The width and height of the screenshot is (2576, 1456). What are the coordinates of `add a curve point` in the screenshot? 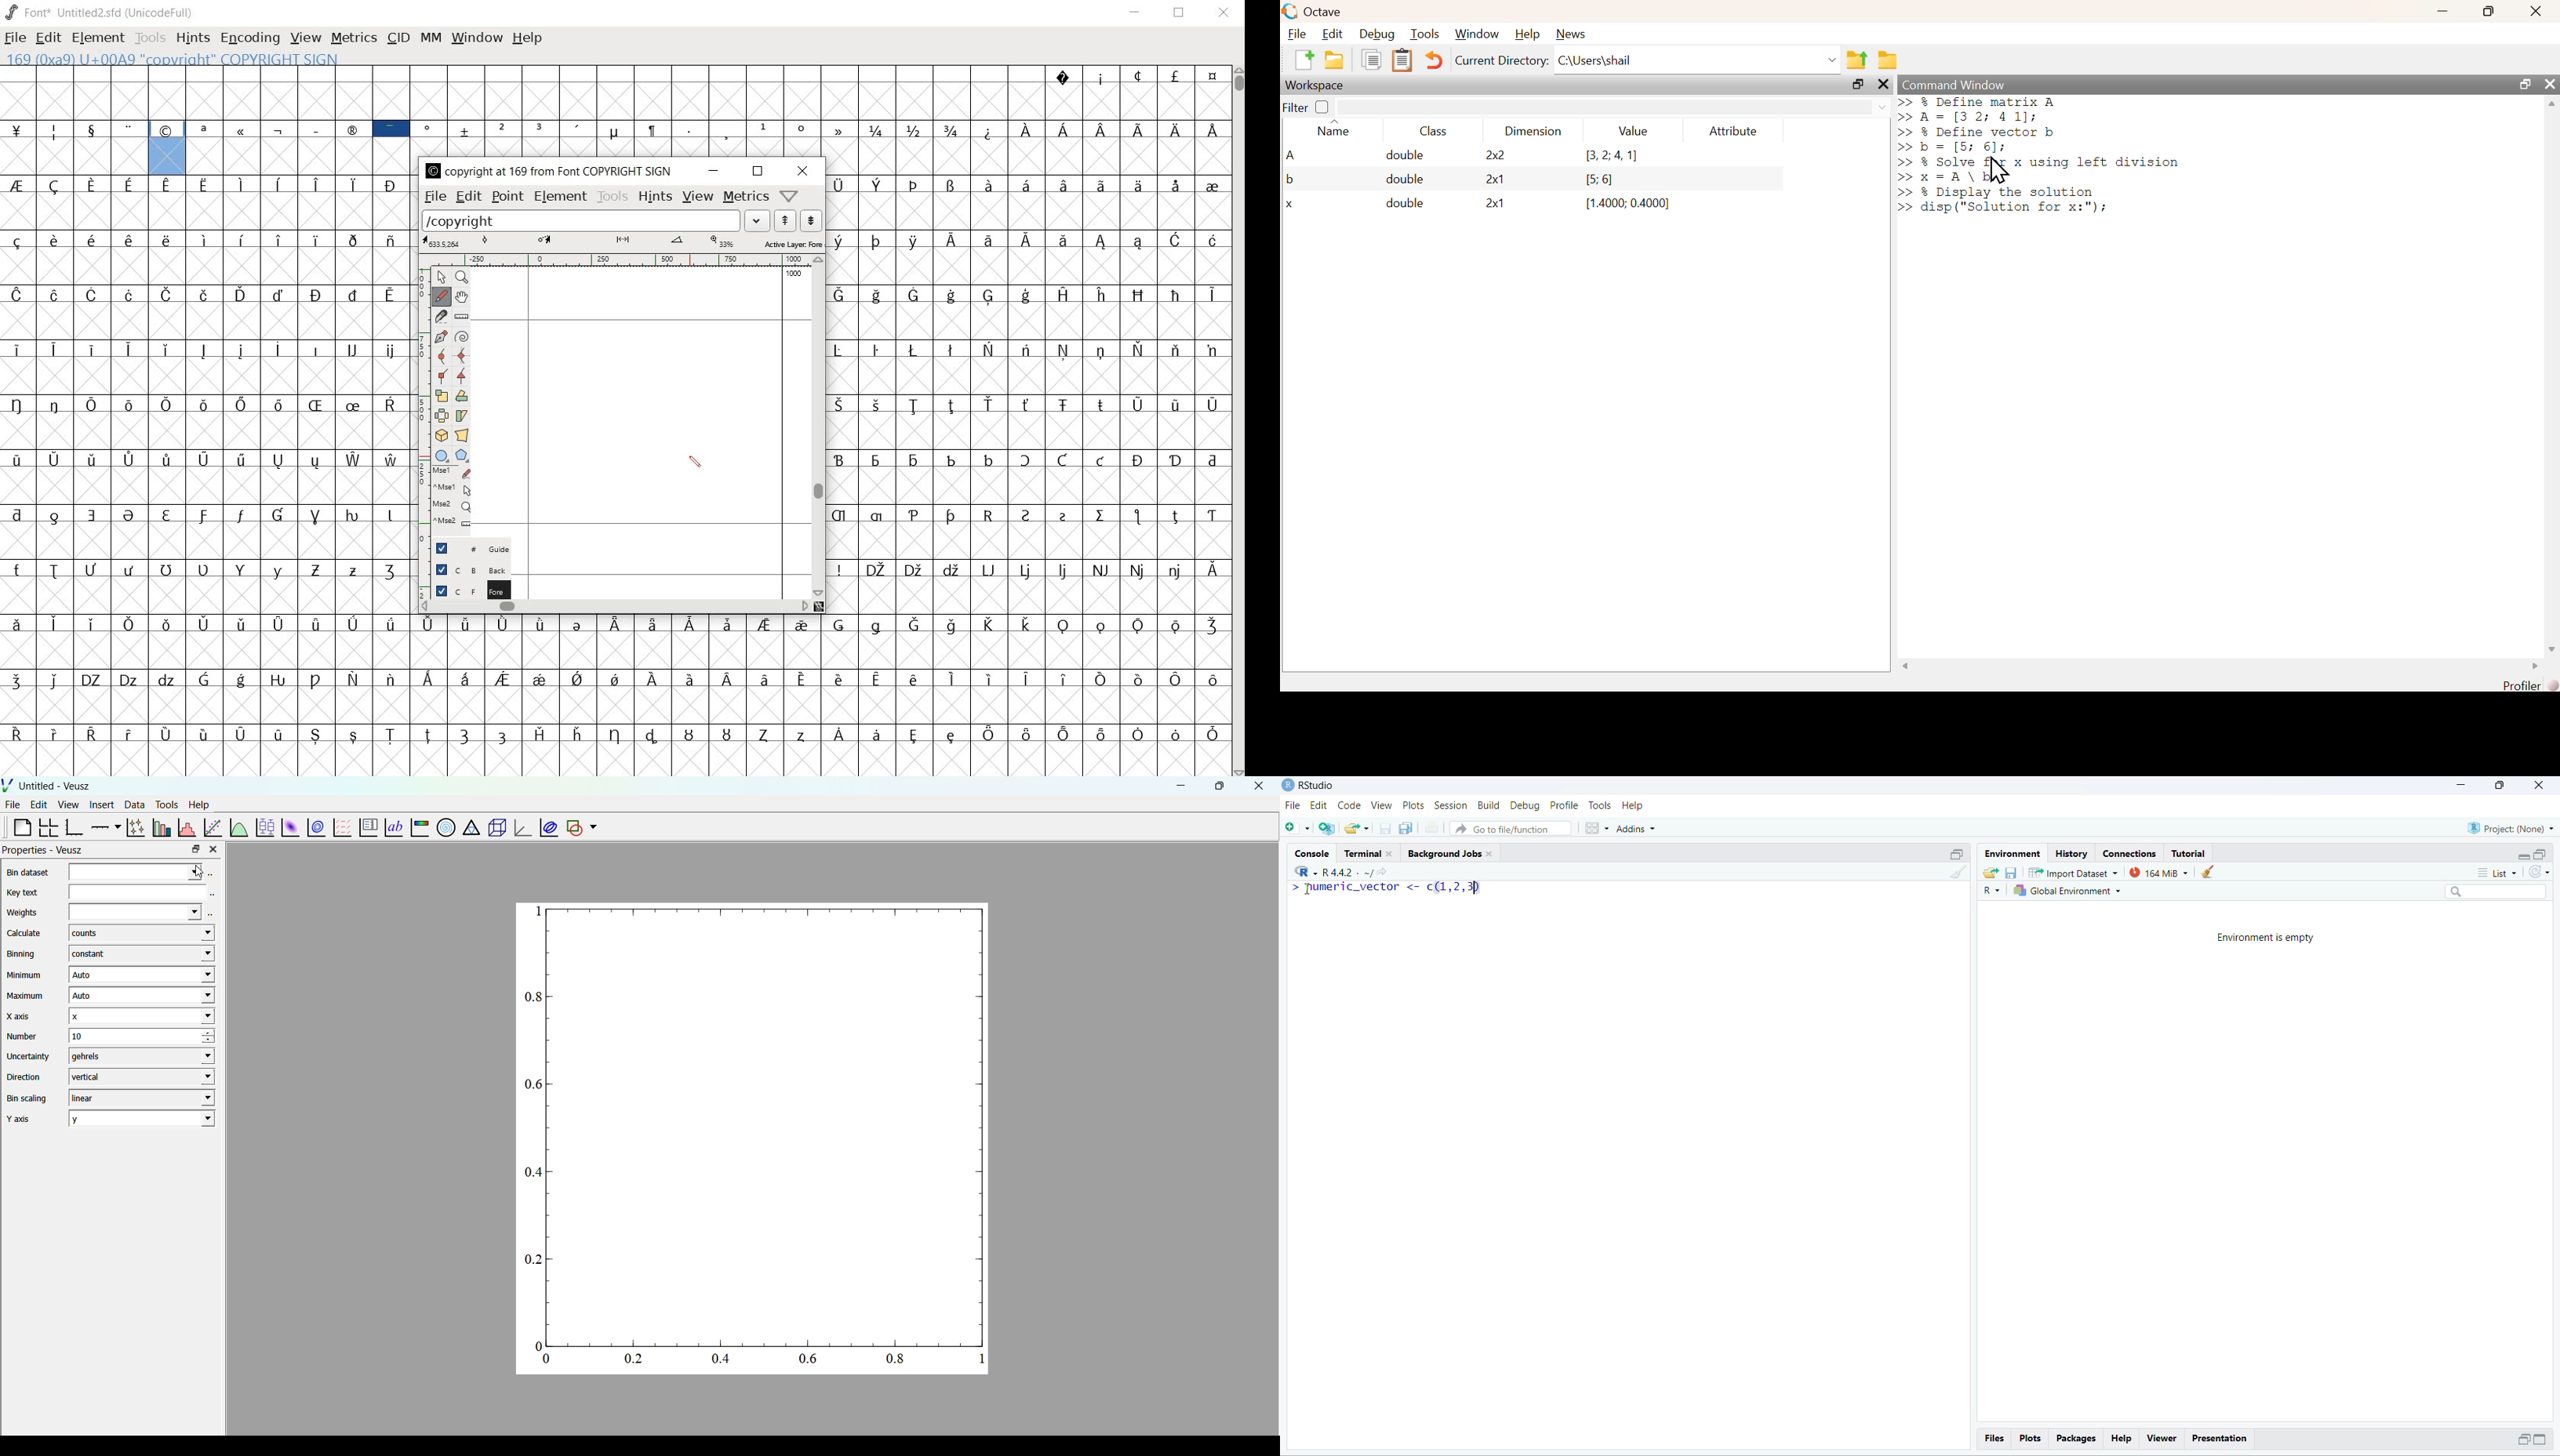 It's located at (442, 355).